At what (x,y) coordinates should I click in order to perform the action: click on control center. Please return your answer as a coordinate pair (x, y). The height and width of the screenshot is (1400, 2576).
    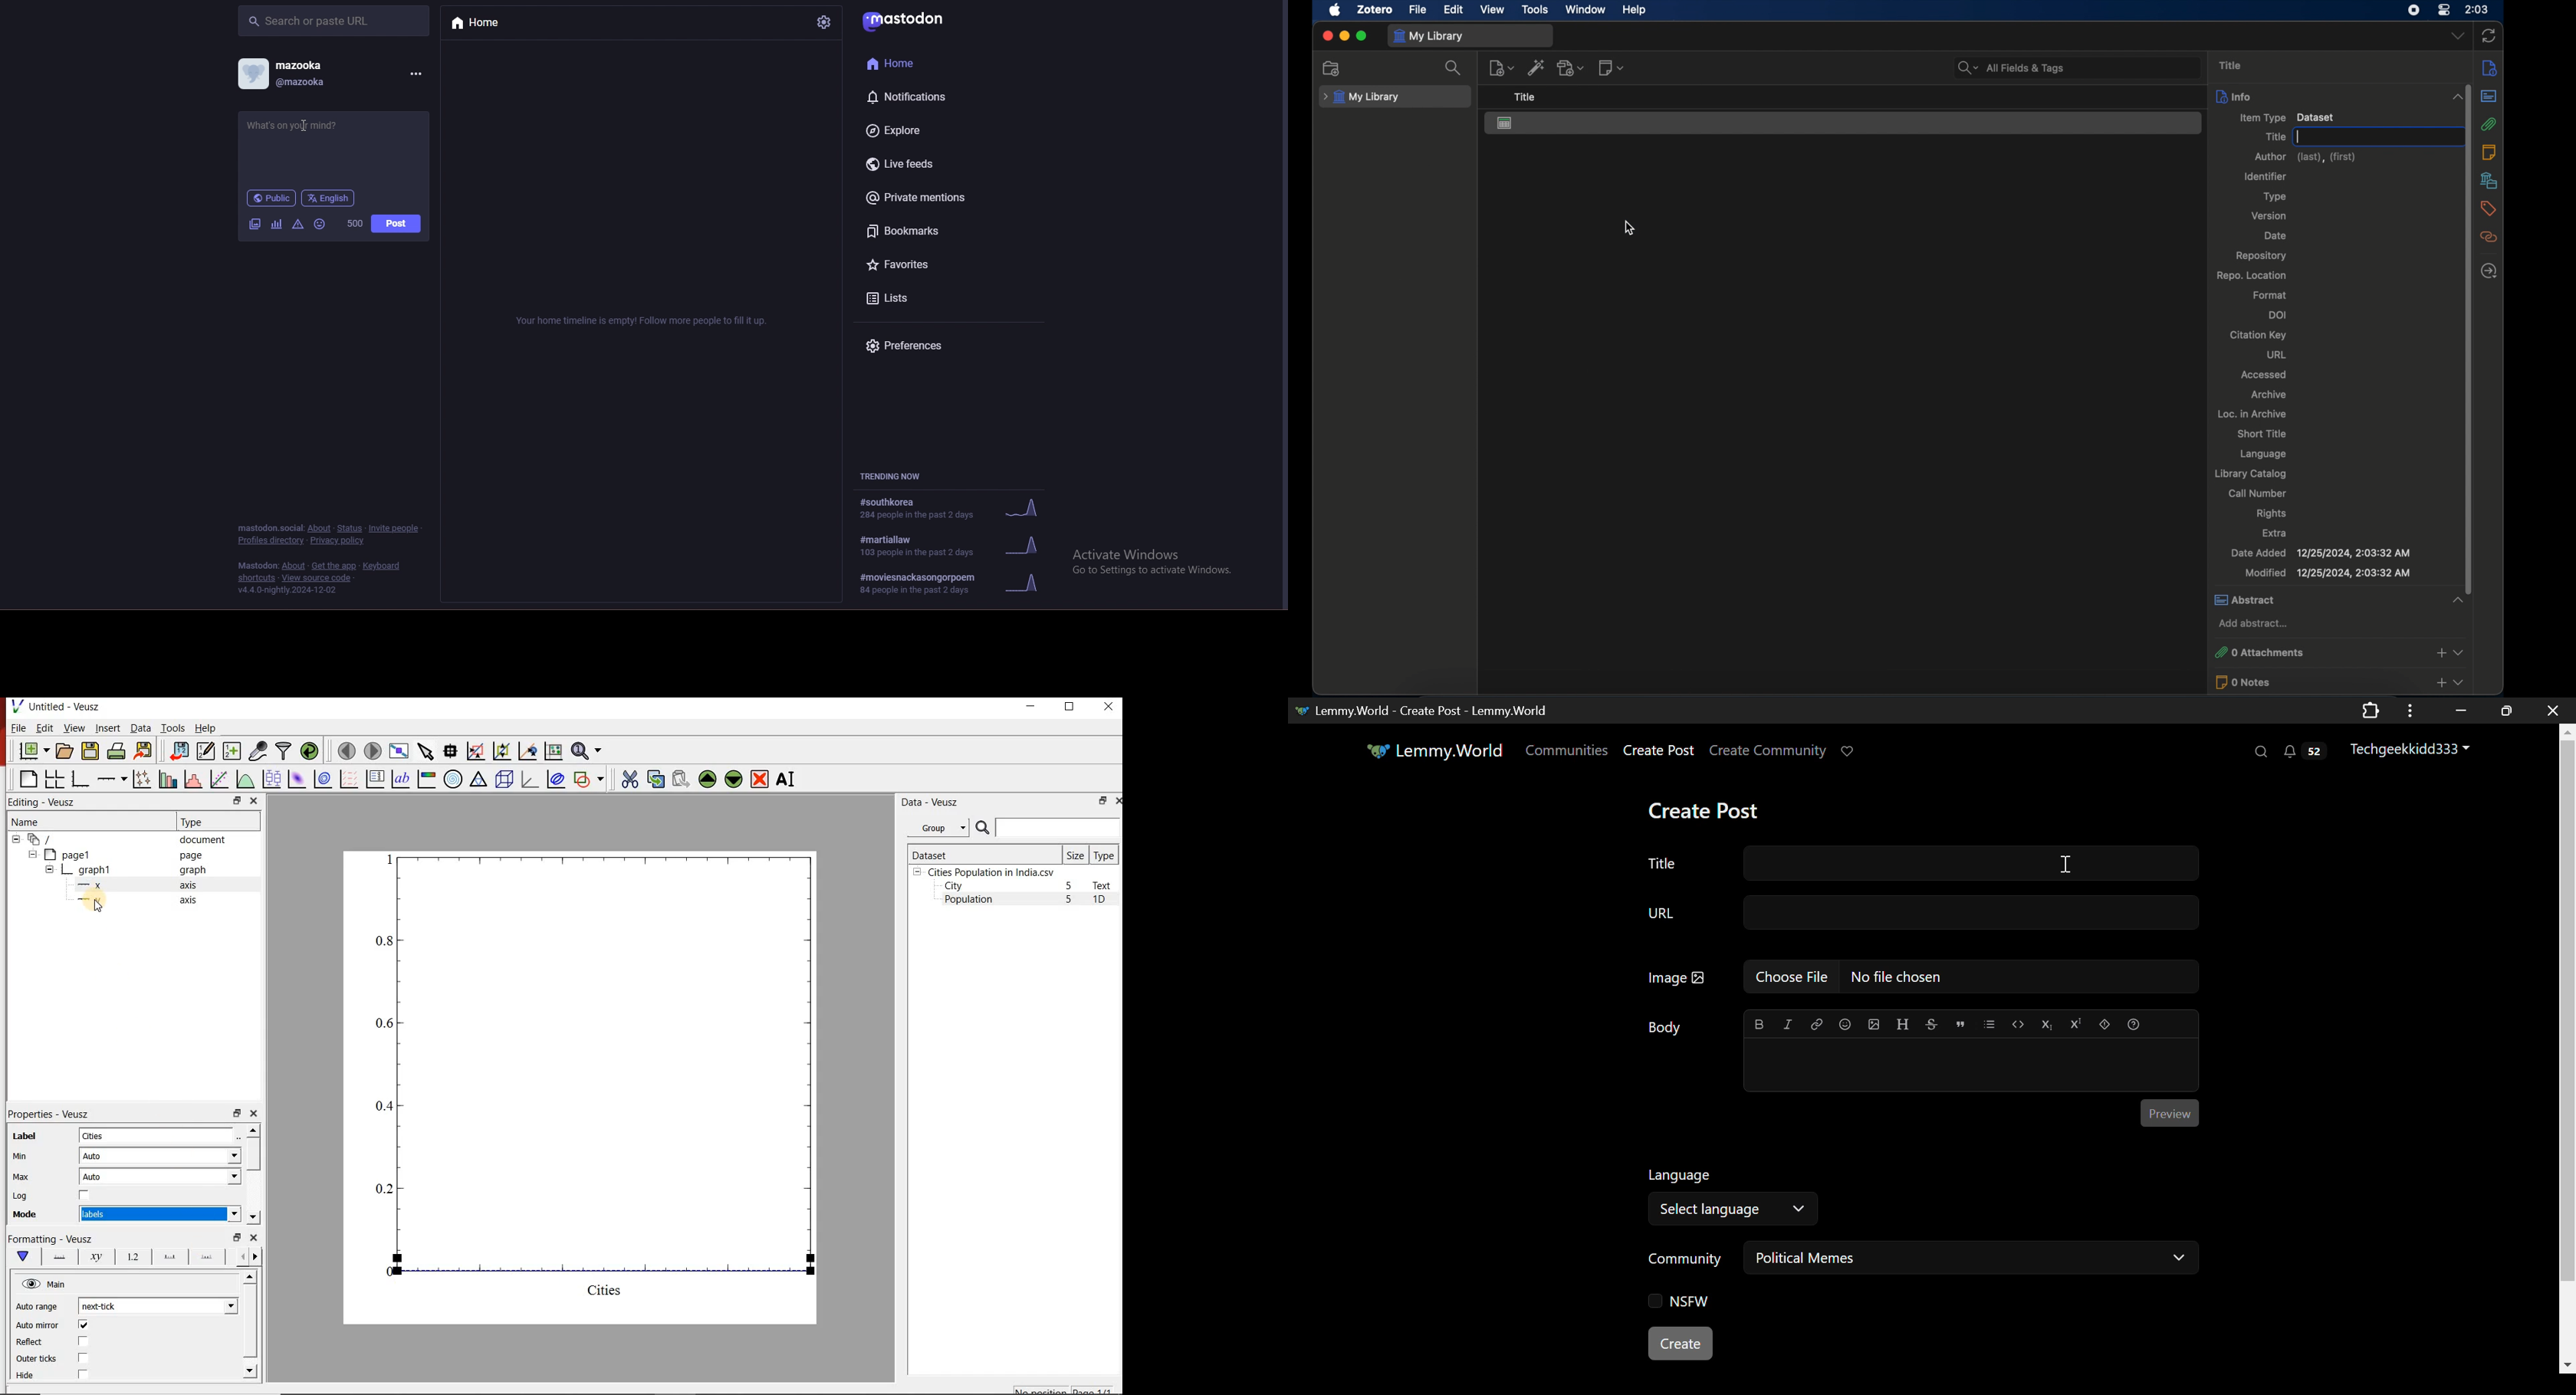
    Looking at the image, I should click on (2444, 10).